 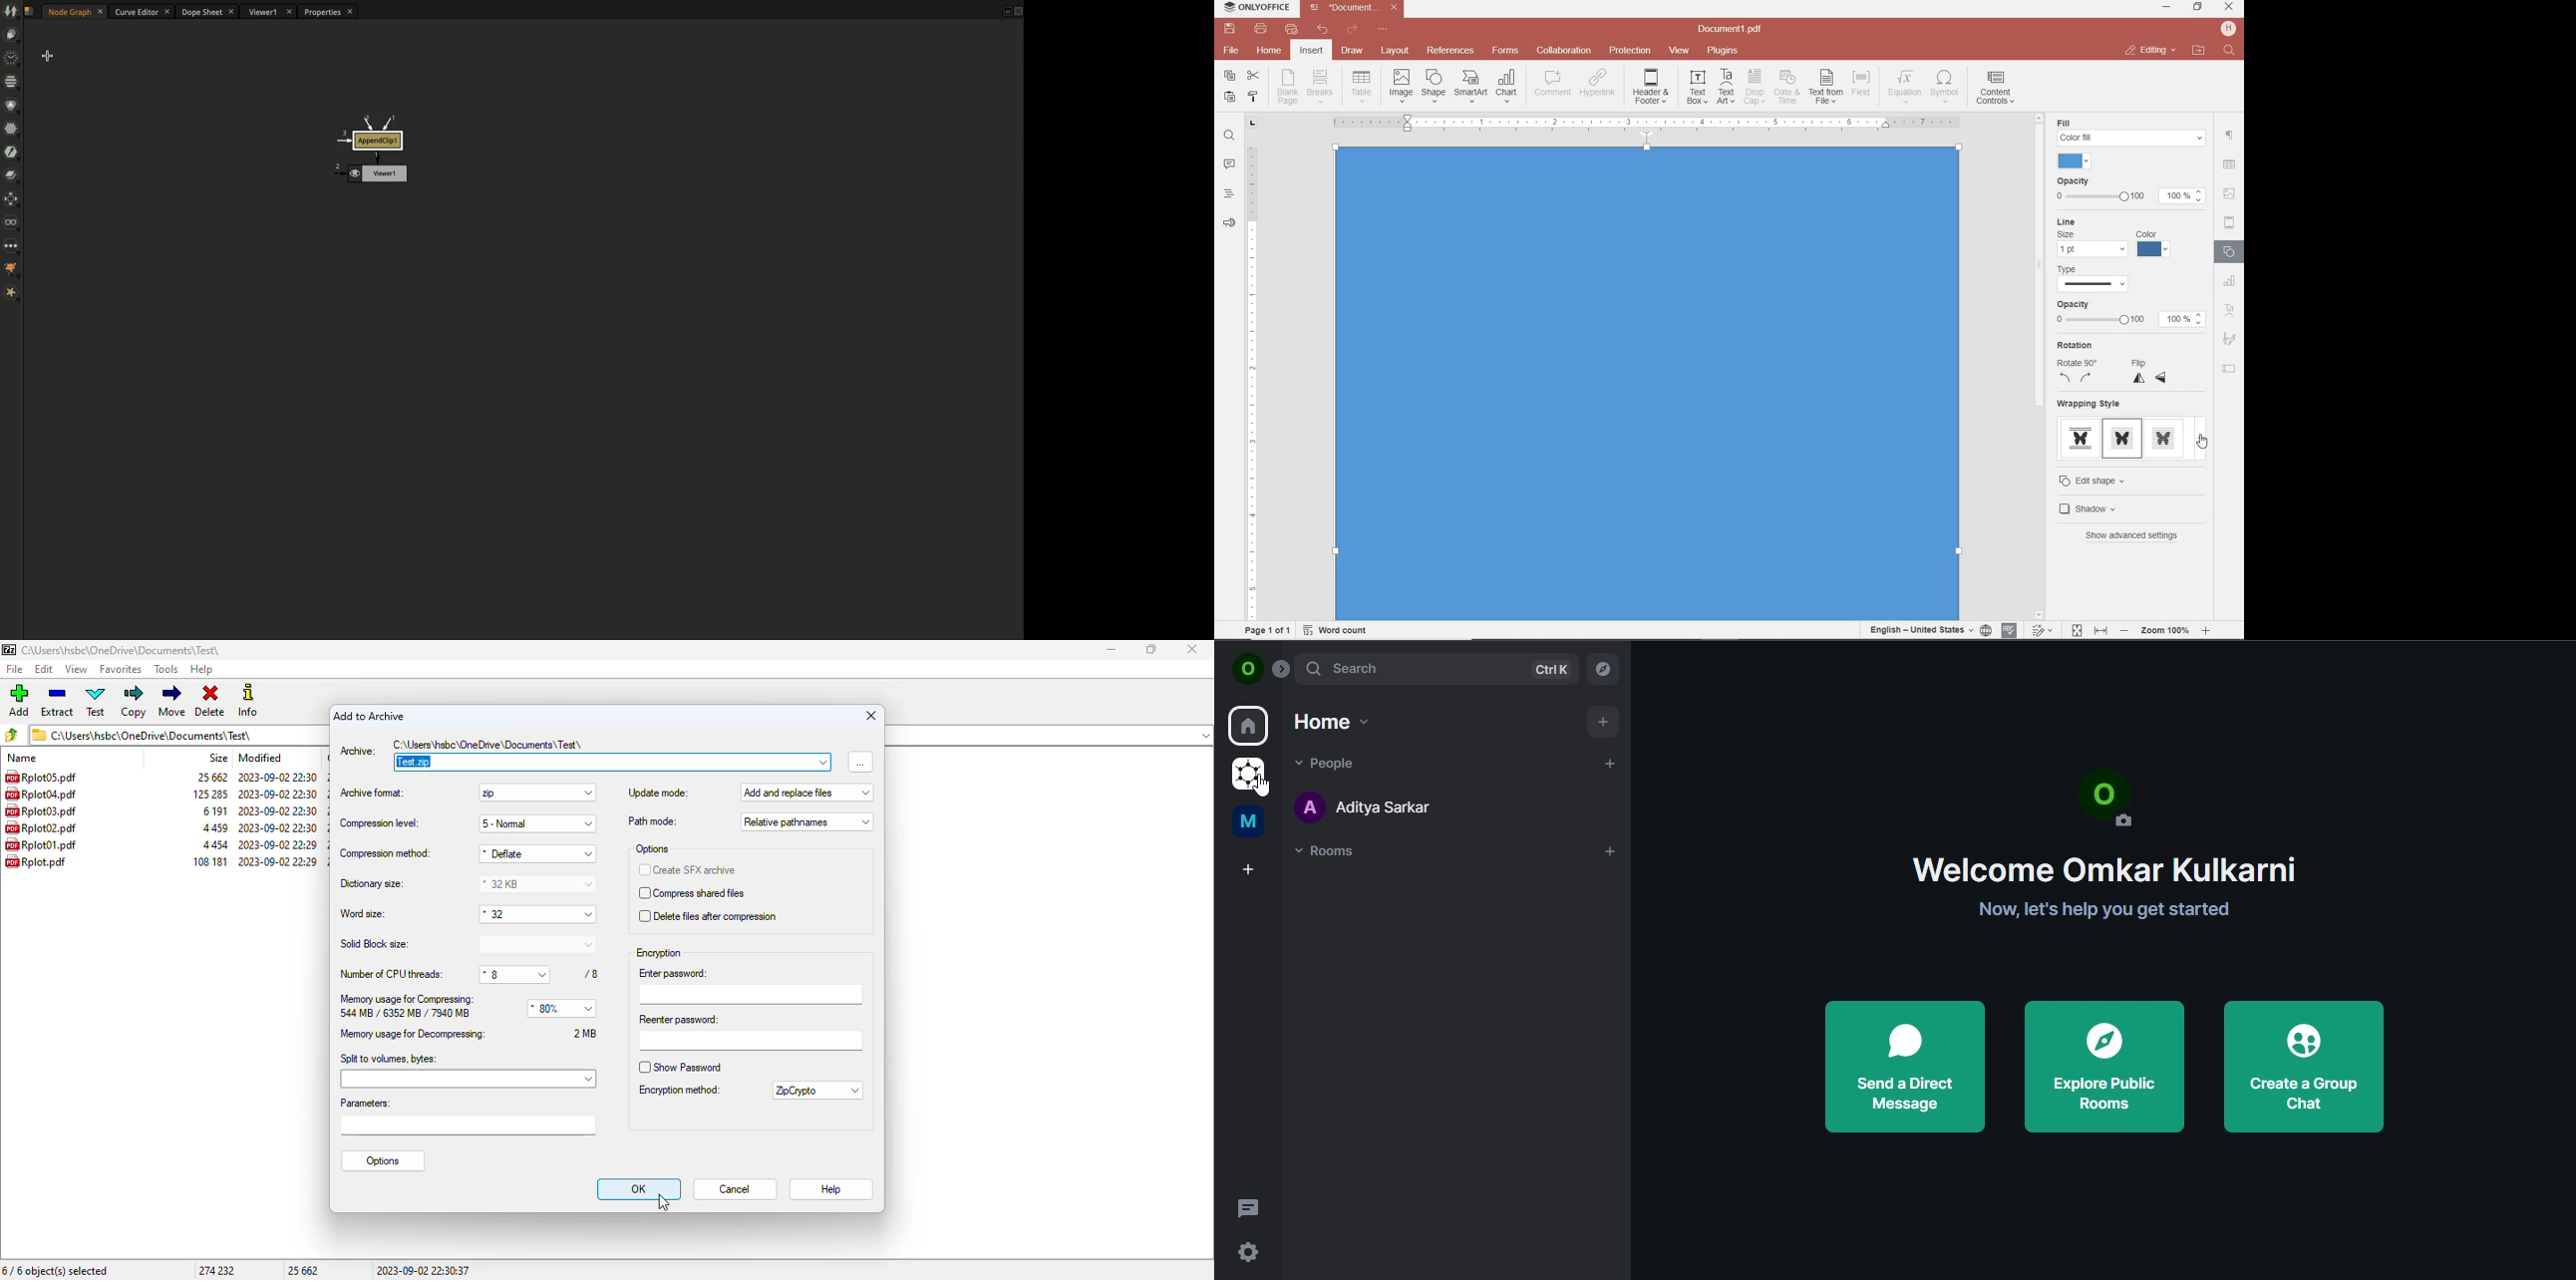 What do you see at coordinates (537, 853) in the screenshot?
I see `* deflate` at bounding box center [537, 853].